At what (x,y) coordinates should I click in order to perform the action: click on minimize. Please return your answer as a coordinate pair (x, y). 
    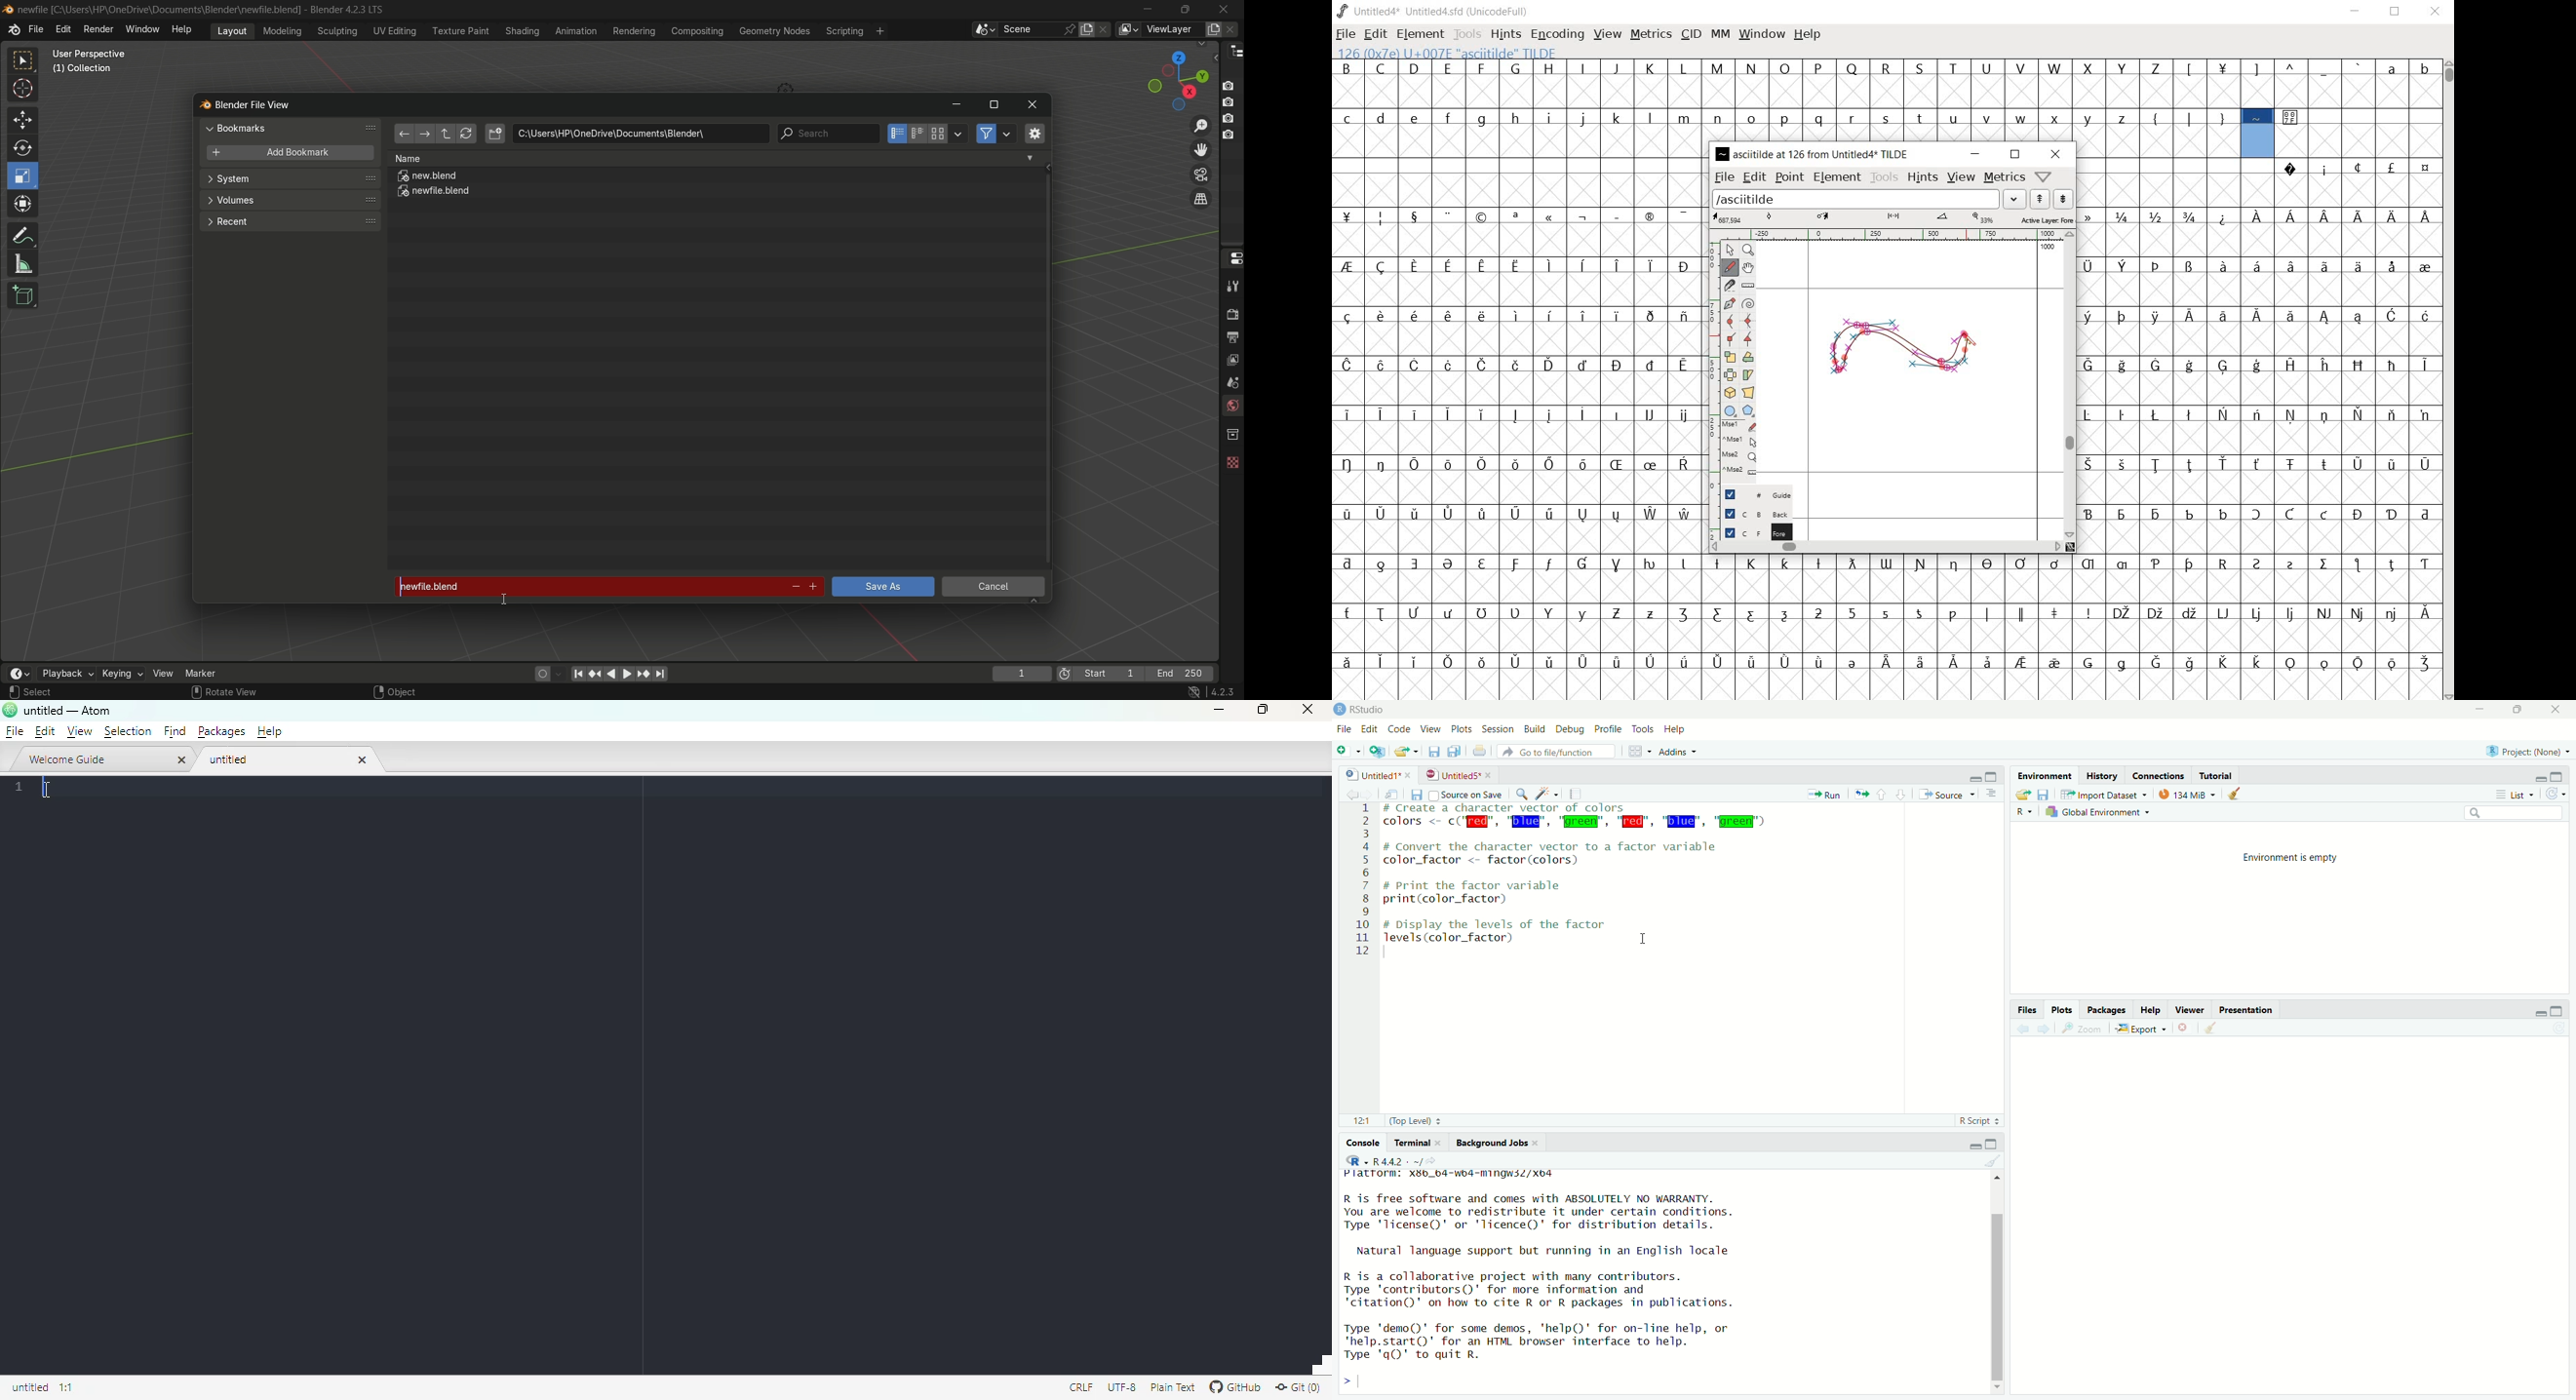
    Looking at the image, I should click on (1972, 776).